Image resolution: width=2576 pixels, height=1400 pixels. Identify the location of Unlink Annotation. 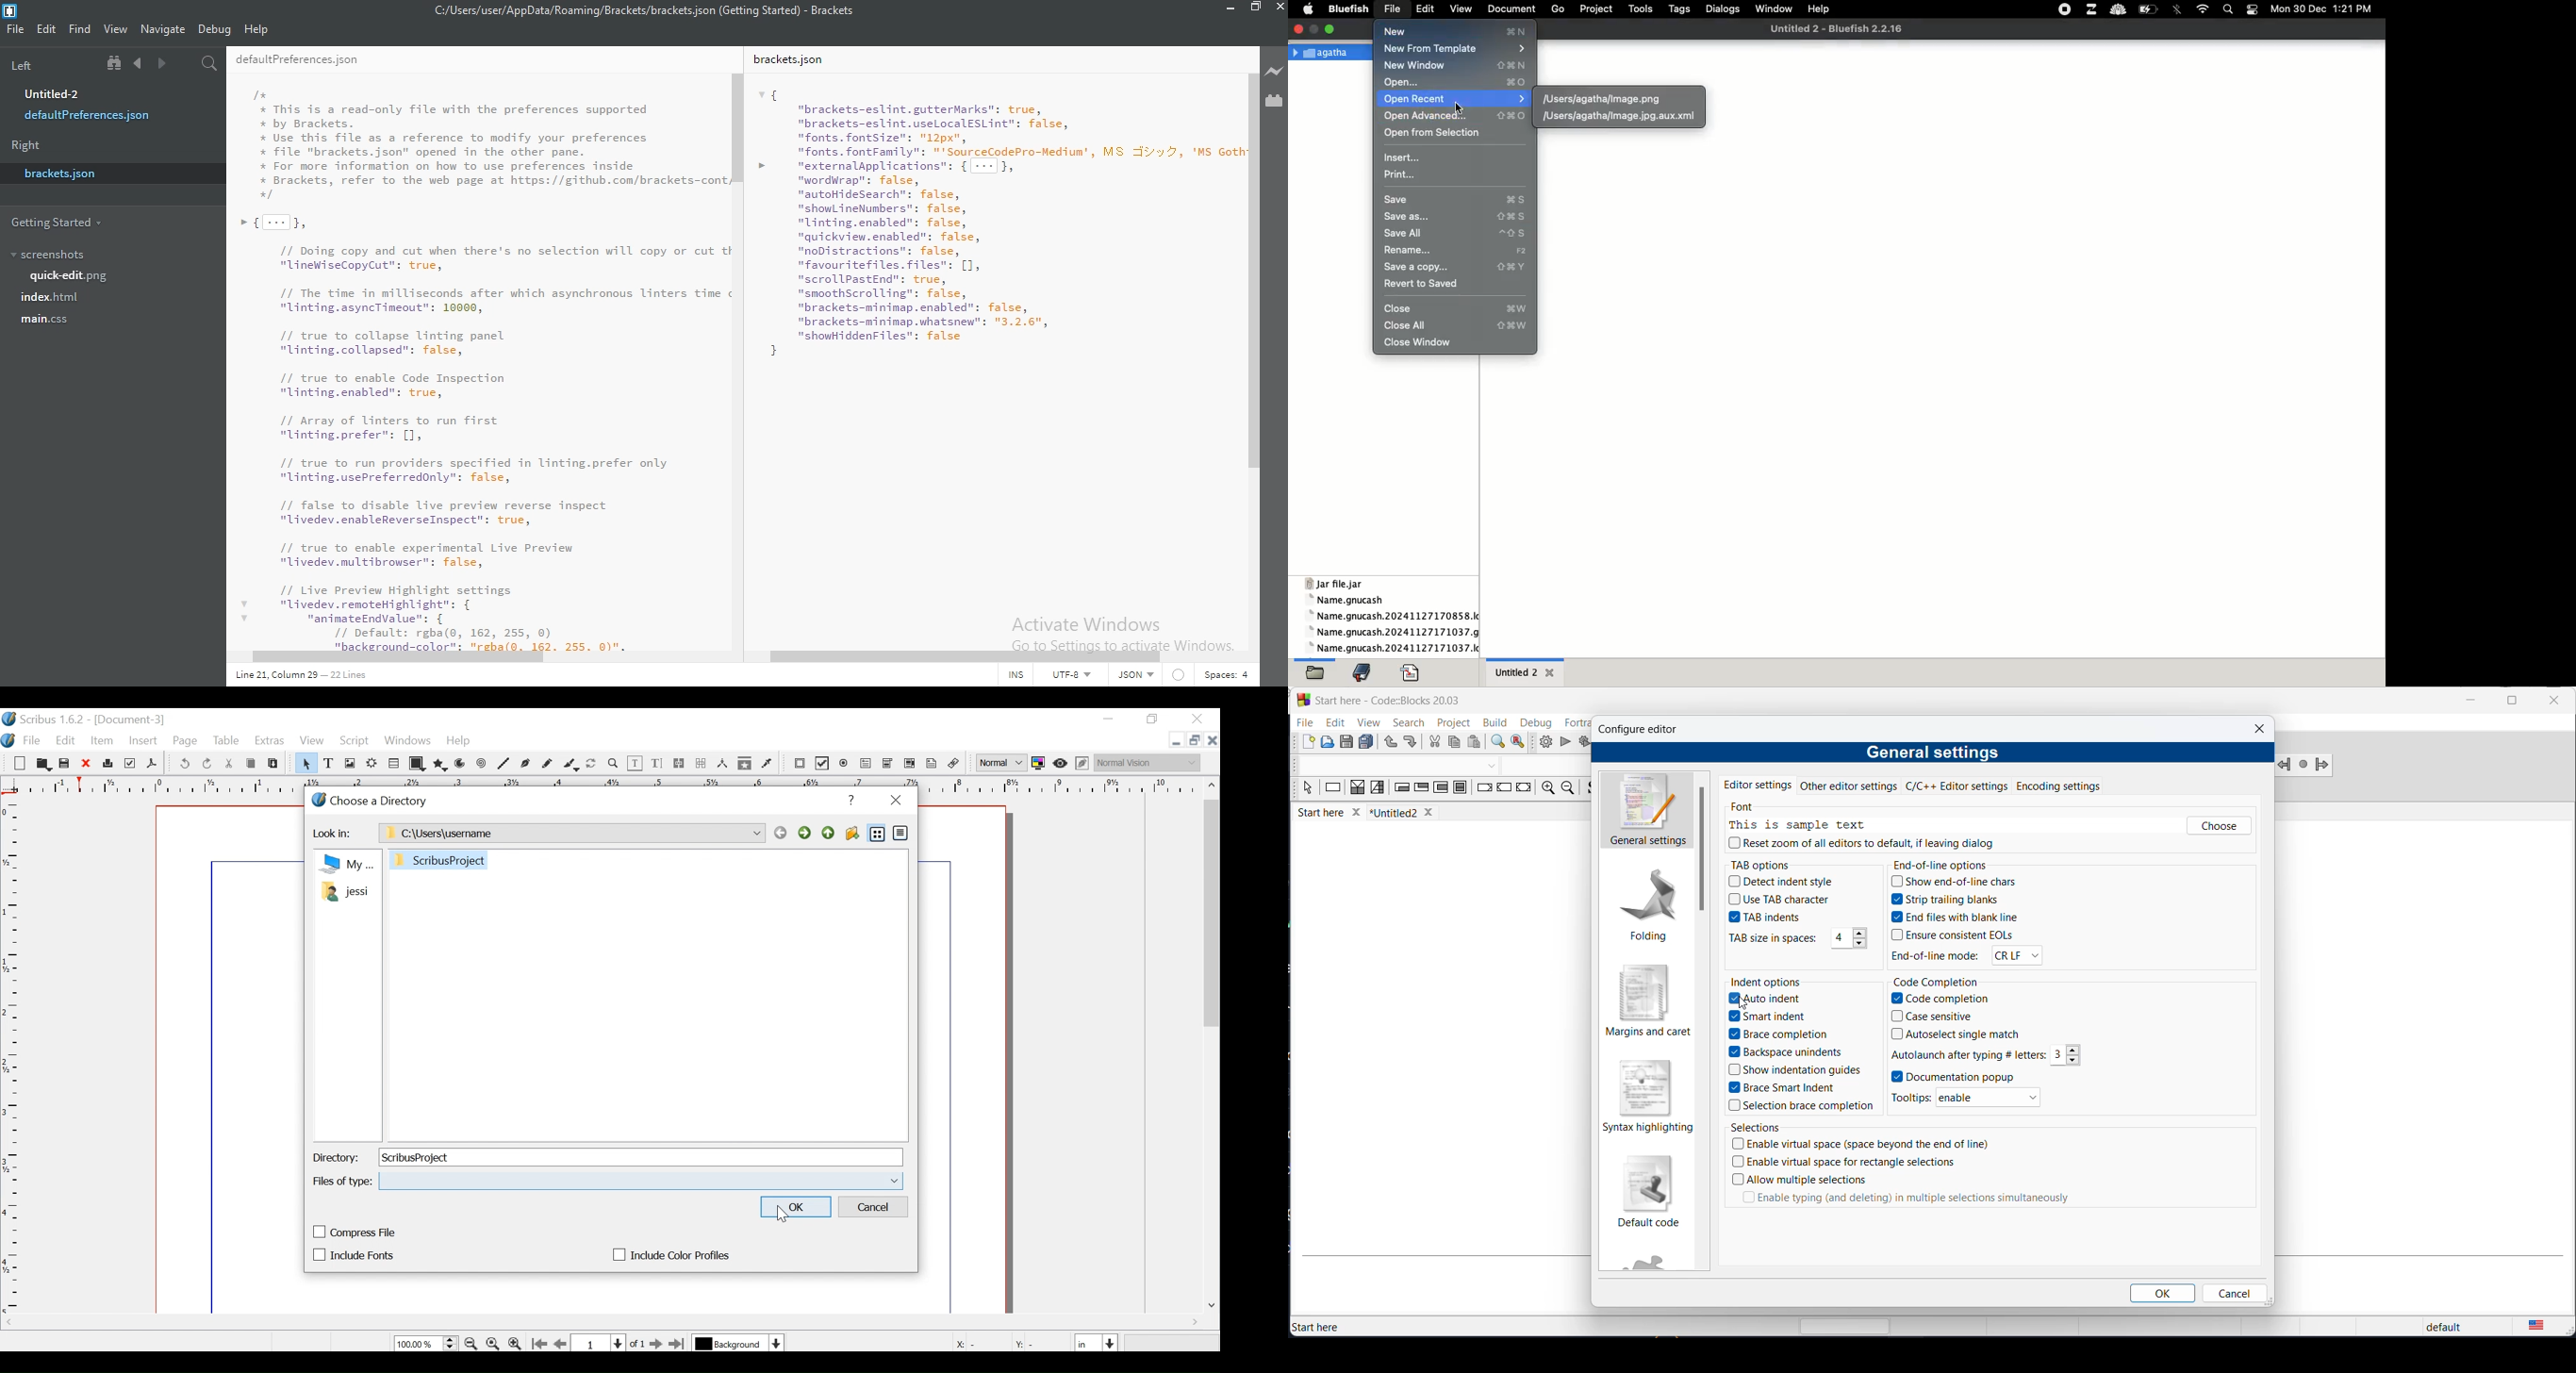
(954, 765).